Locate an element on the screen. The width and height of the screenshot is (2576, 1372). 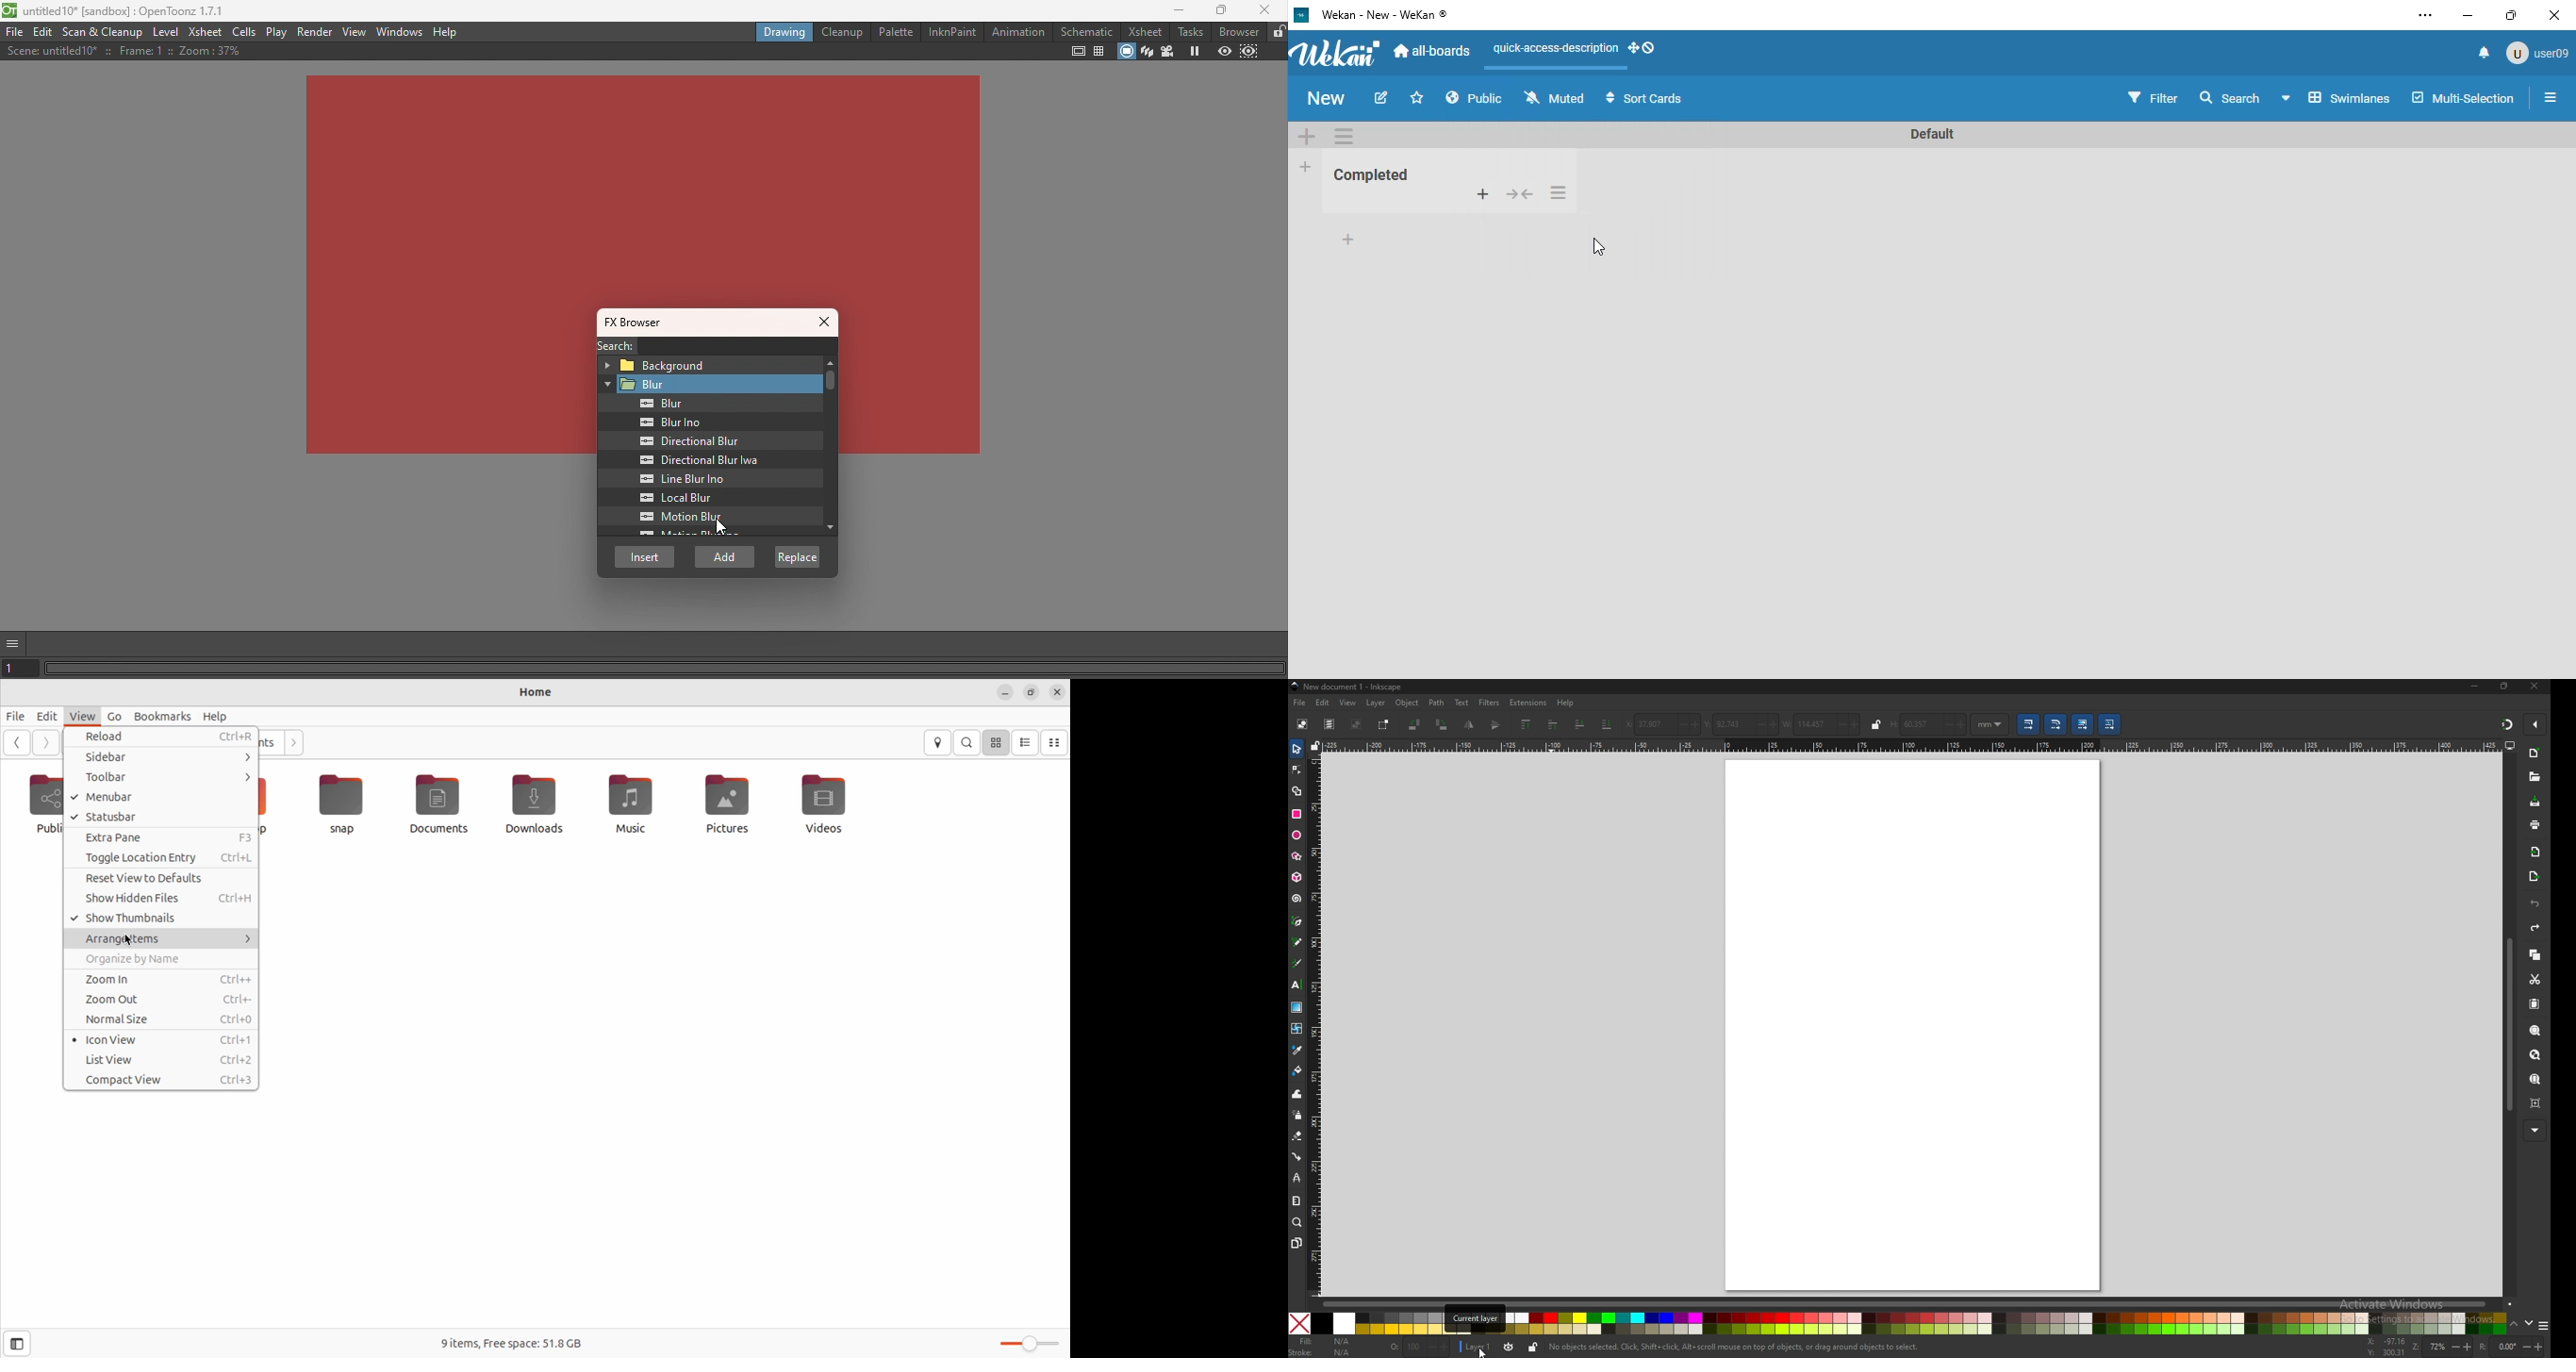
Lock rooms tab is located at coordinates (1279, 32).